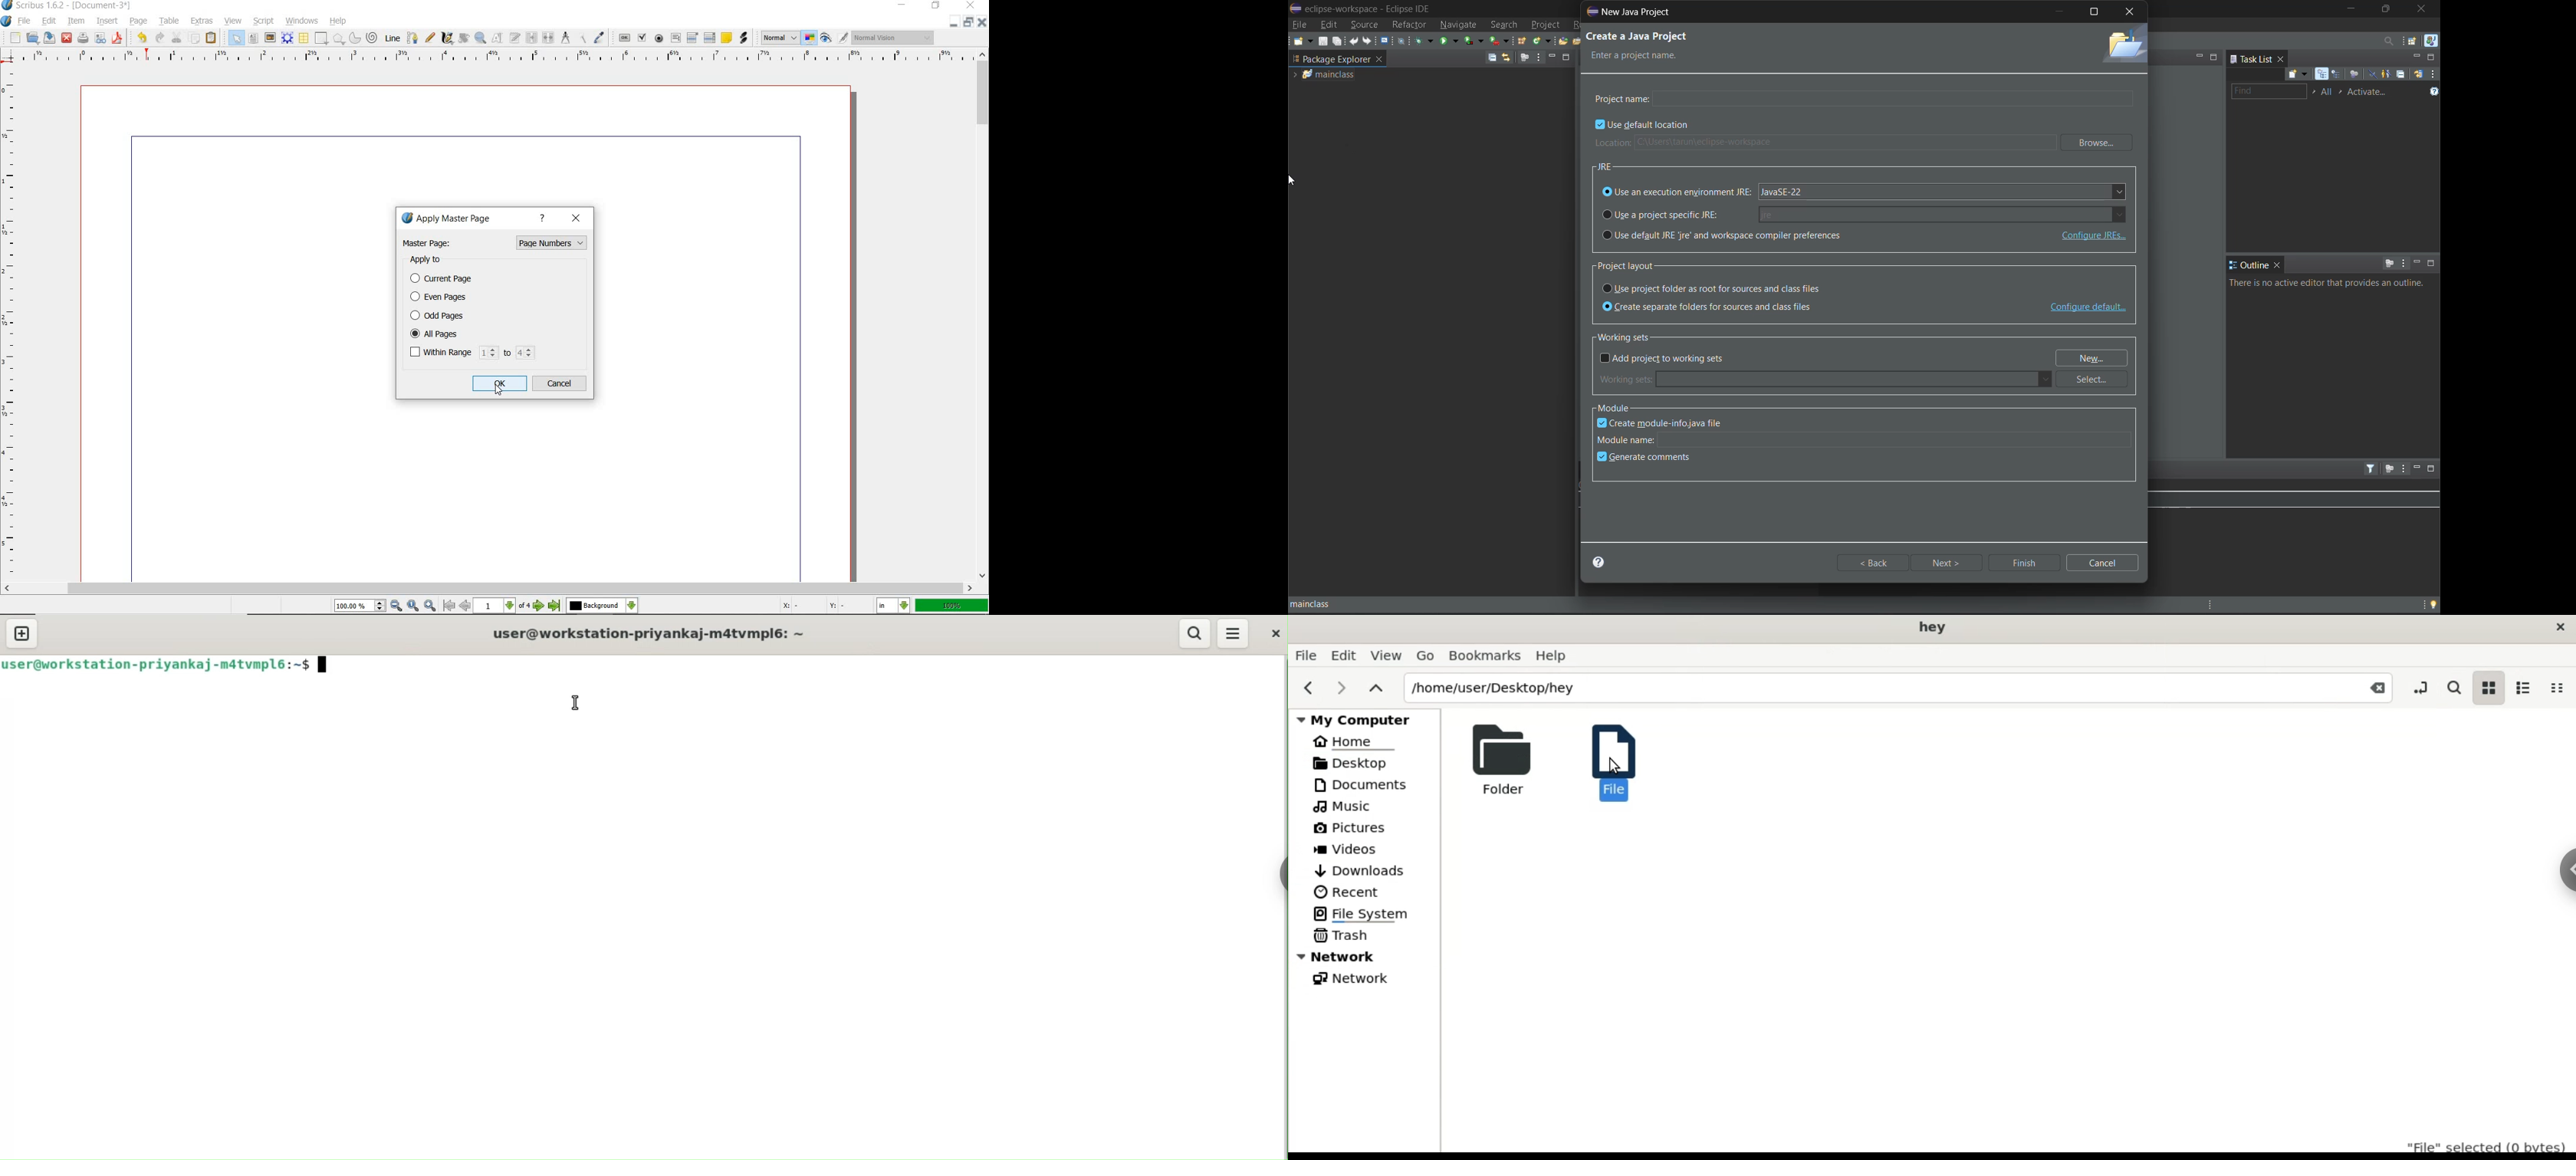 The image size is (2576, 1176). I want to click on odd pages, so click(471, 315).